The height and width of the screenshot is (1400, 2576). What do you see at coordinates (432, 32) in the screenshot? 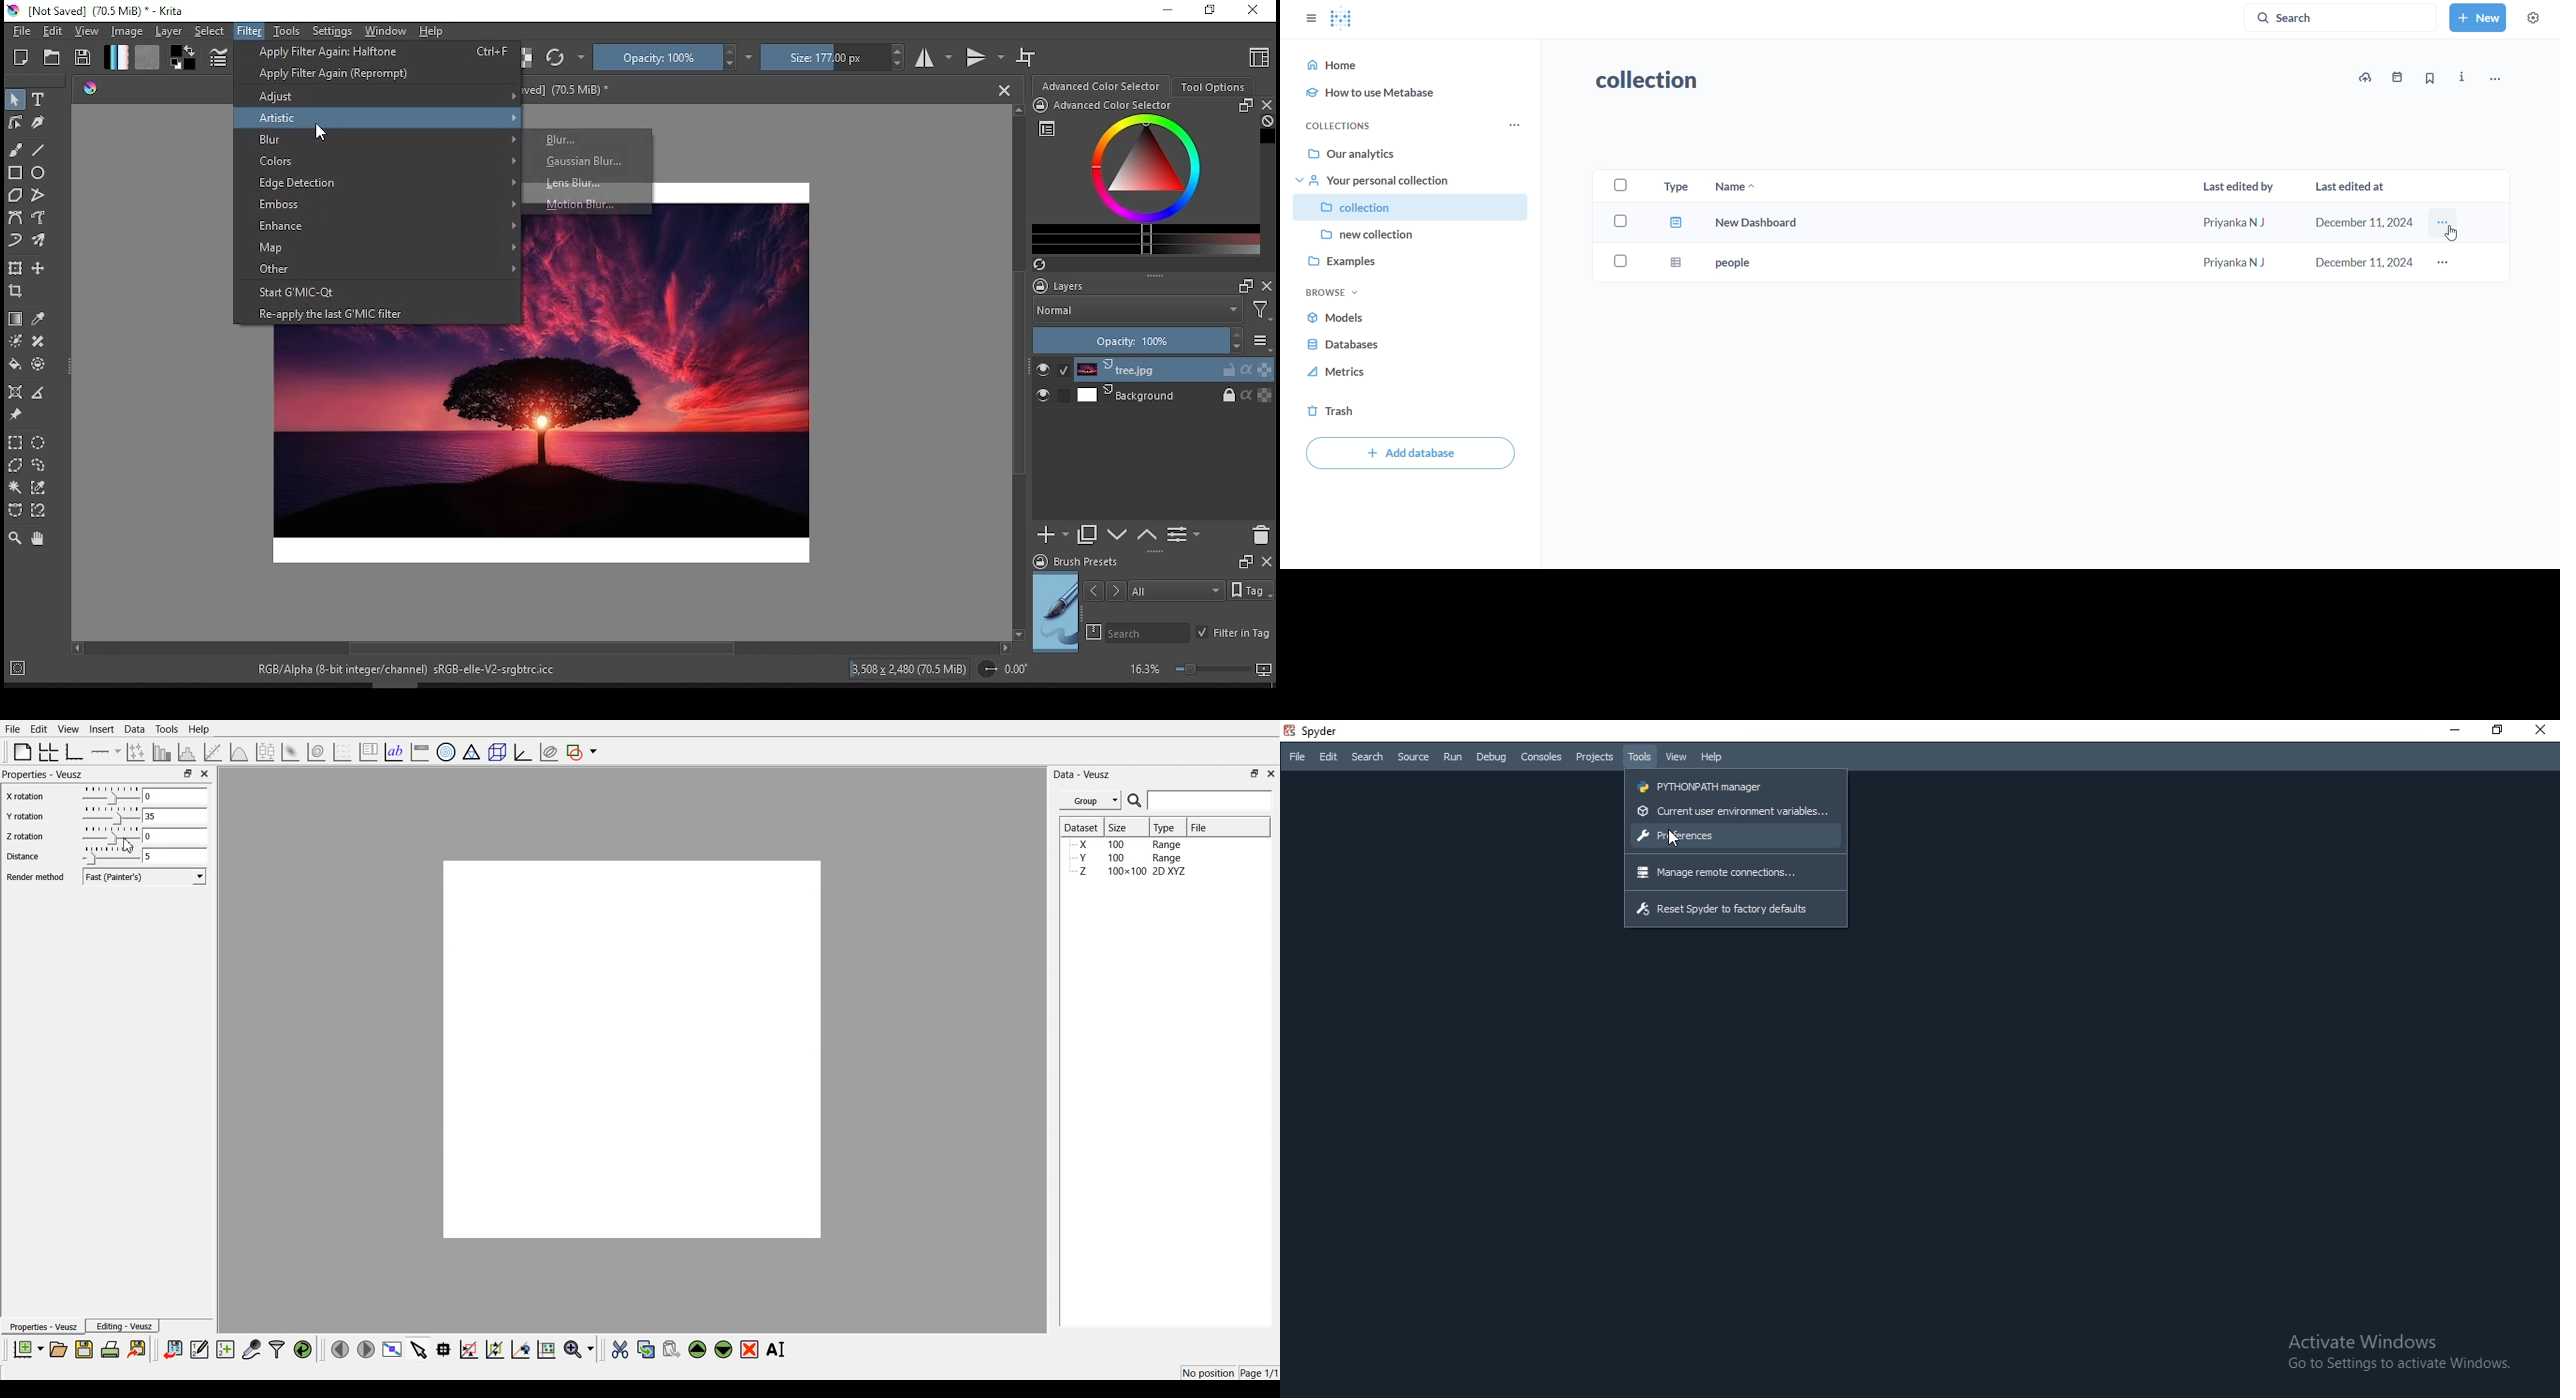
I see `help` at bounding box center [432, 32].